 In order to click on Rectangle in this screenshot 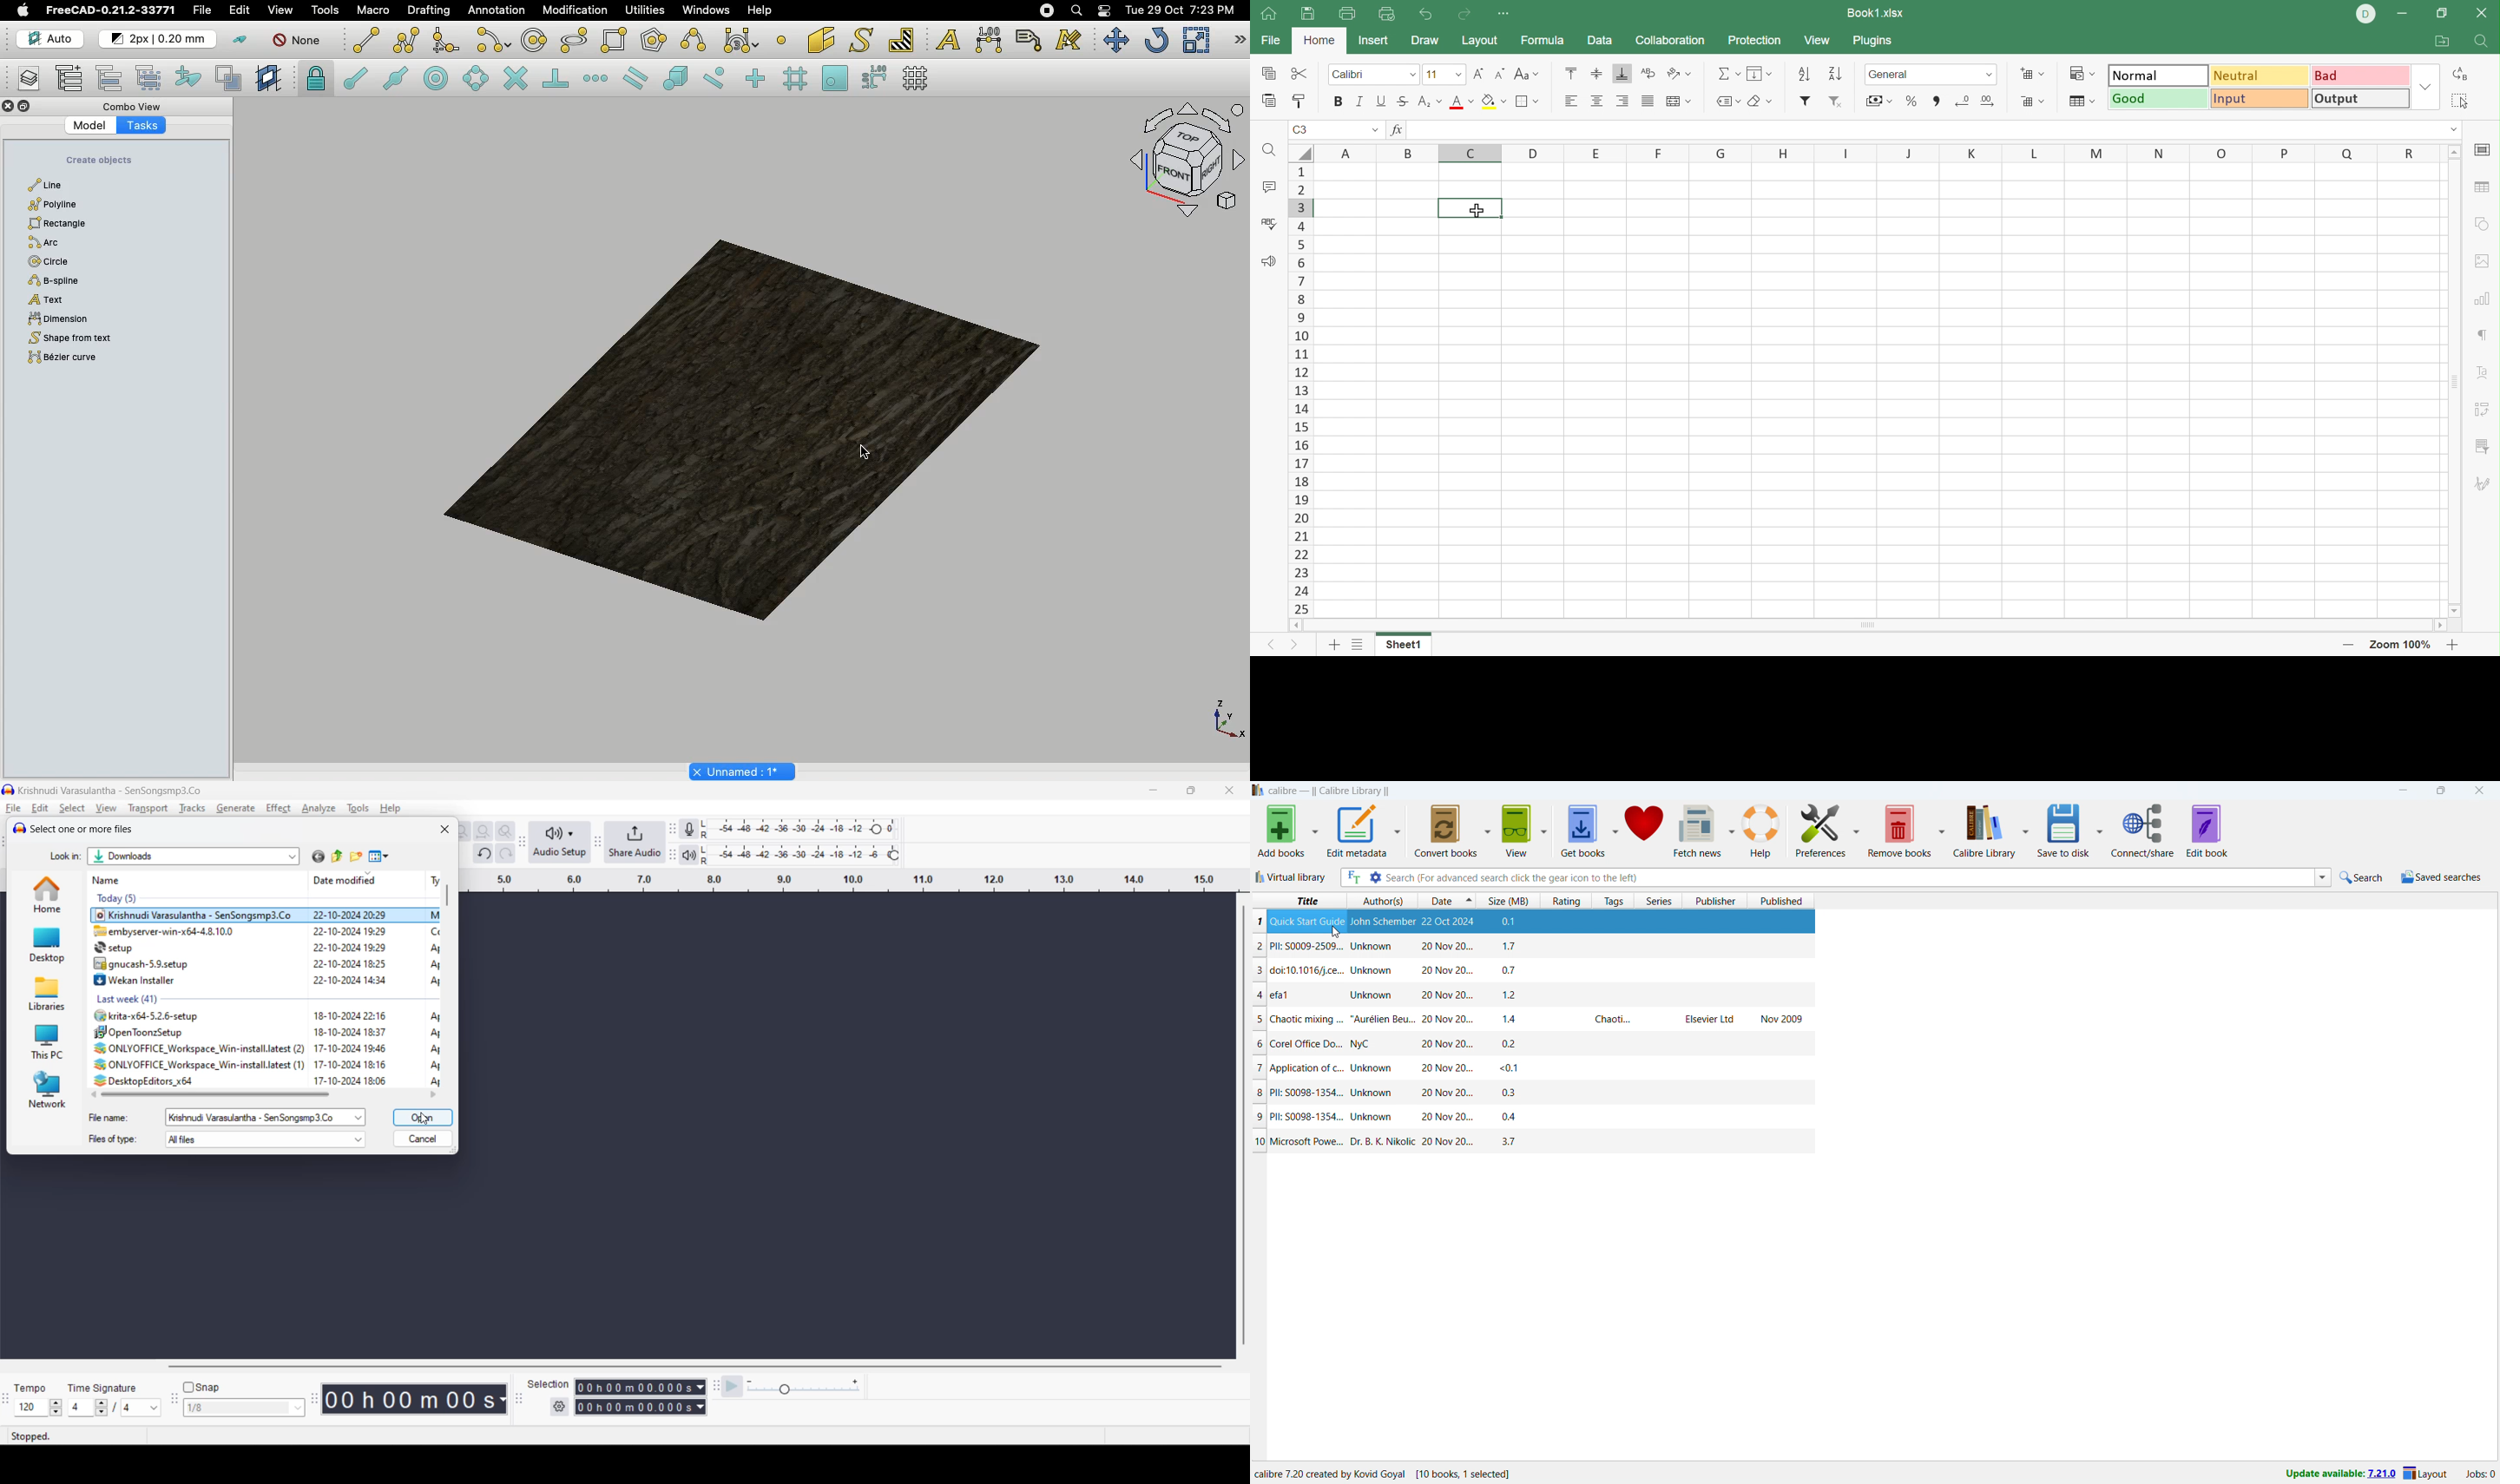, I will do `click(613, 40)`.